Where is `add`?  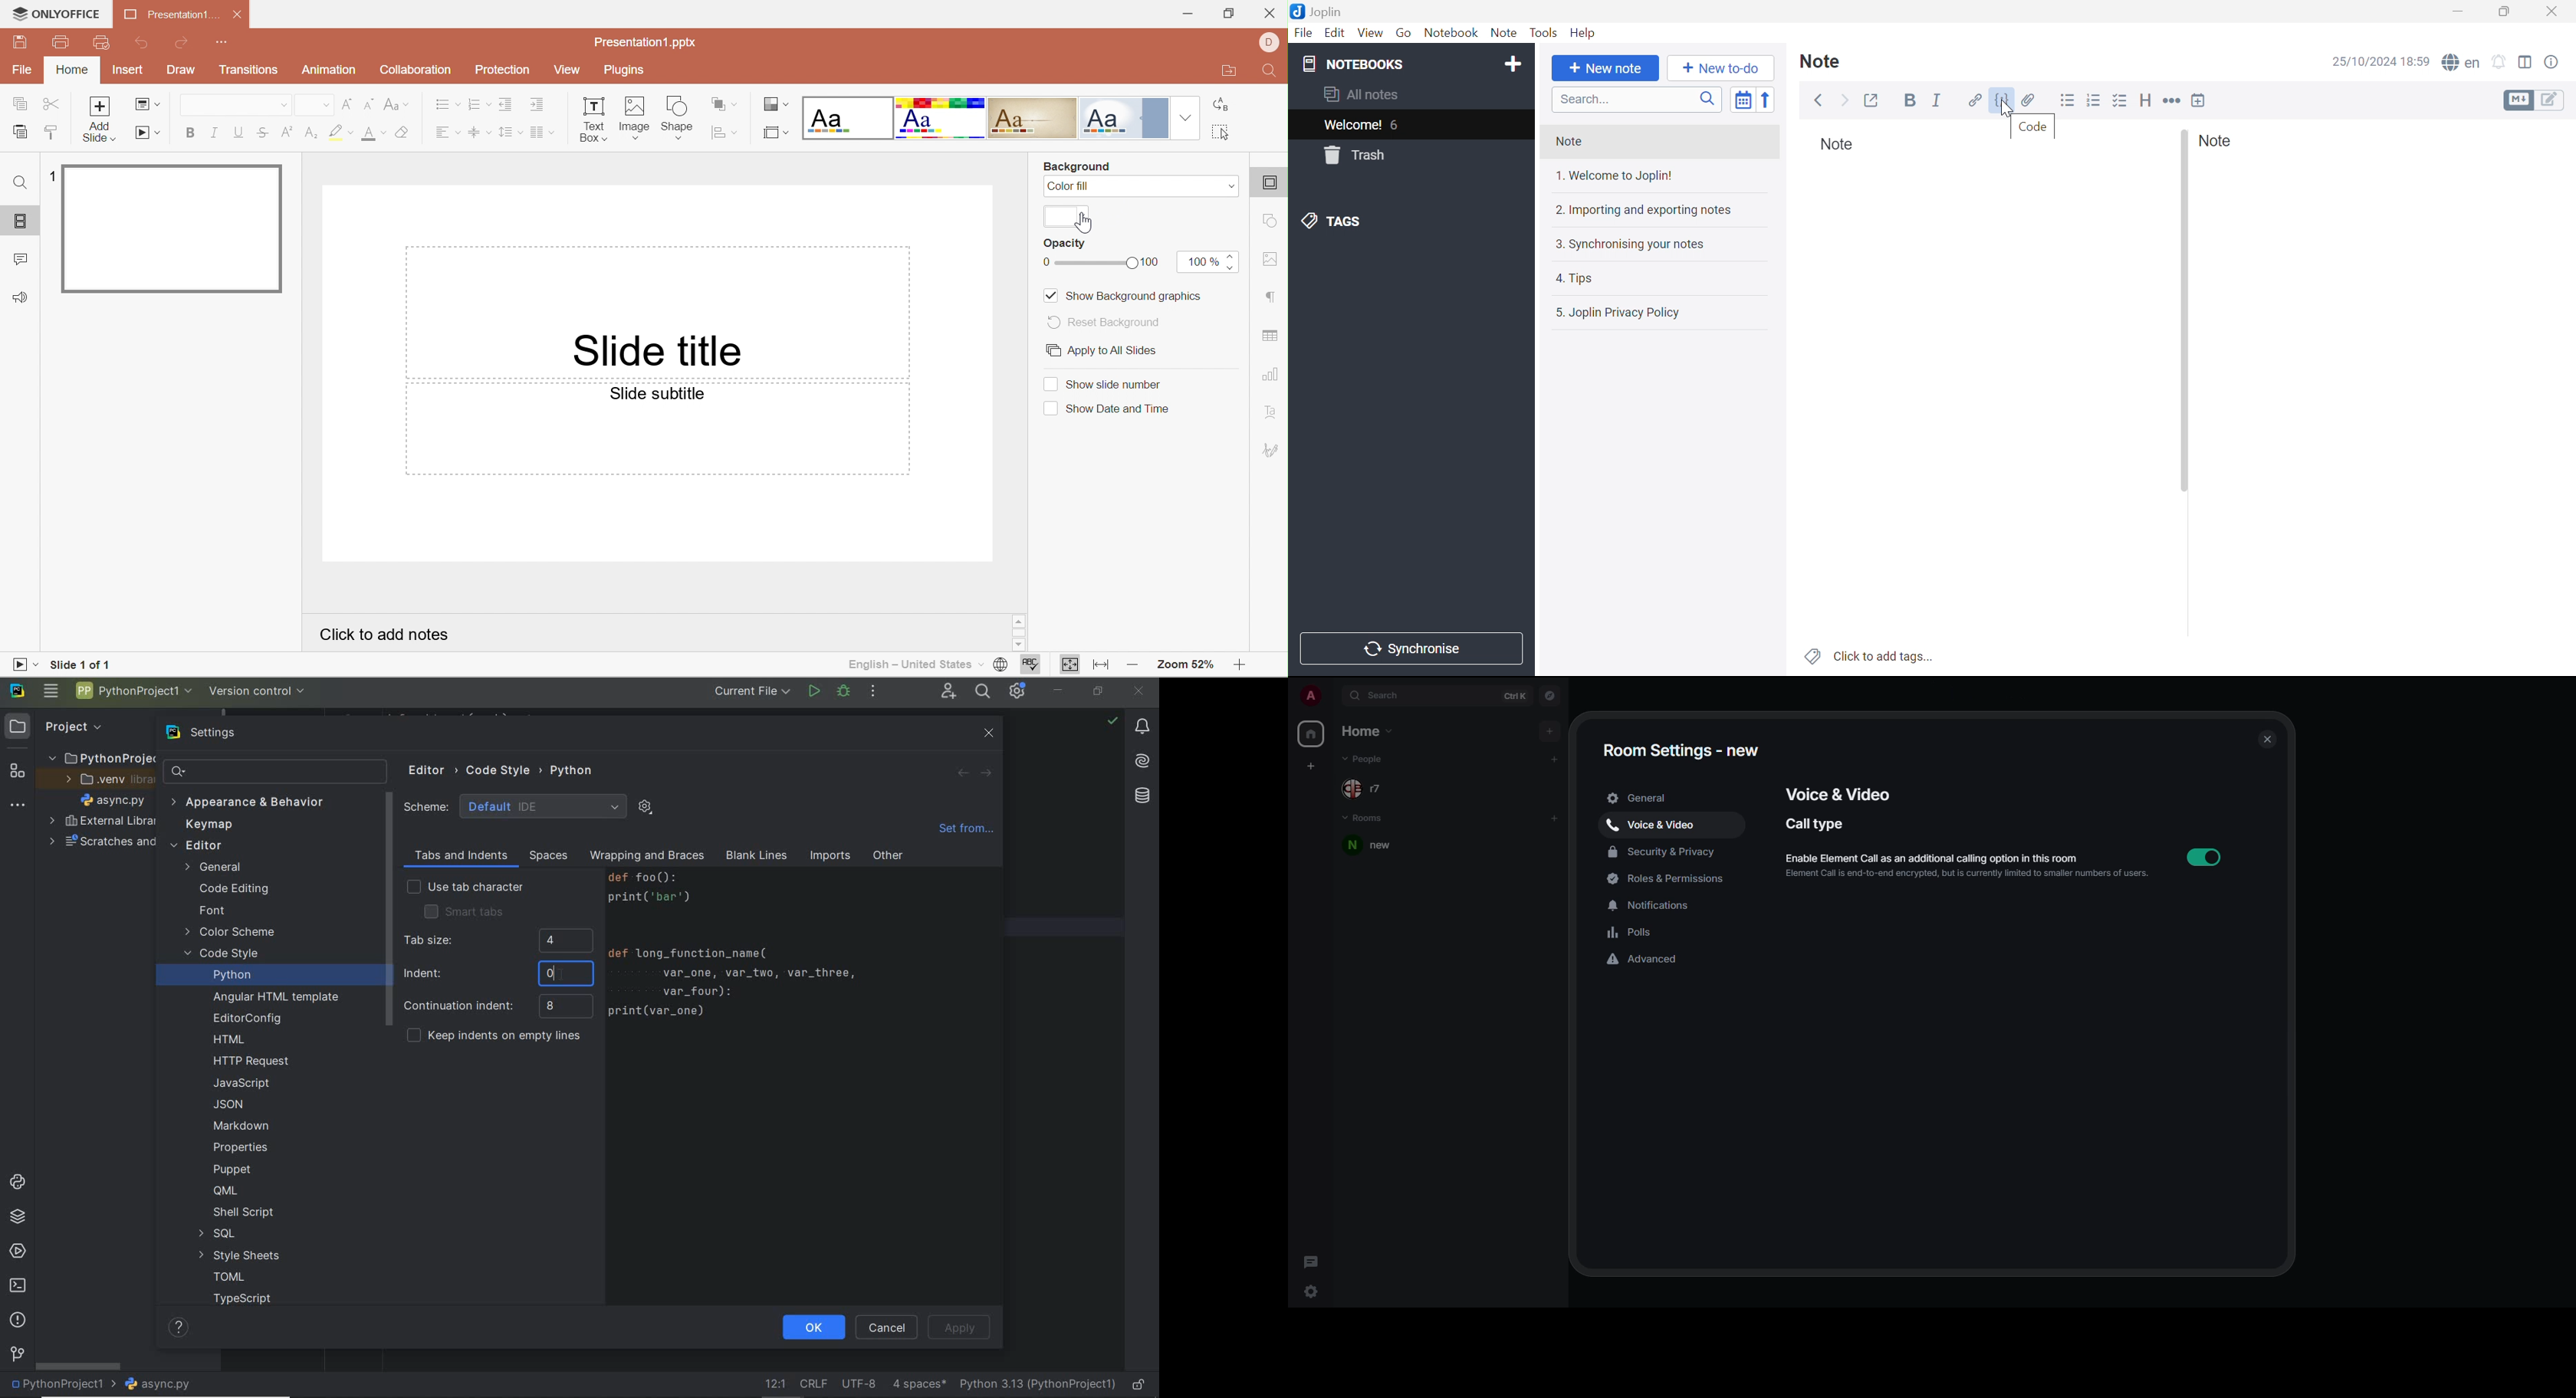
add is located at coordinates (1548, 731).